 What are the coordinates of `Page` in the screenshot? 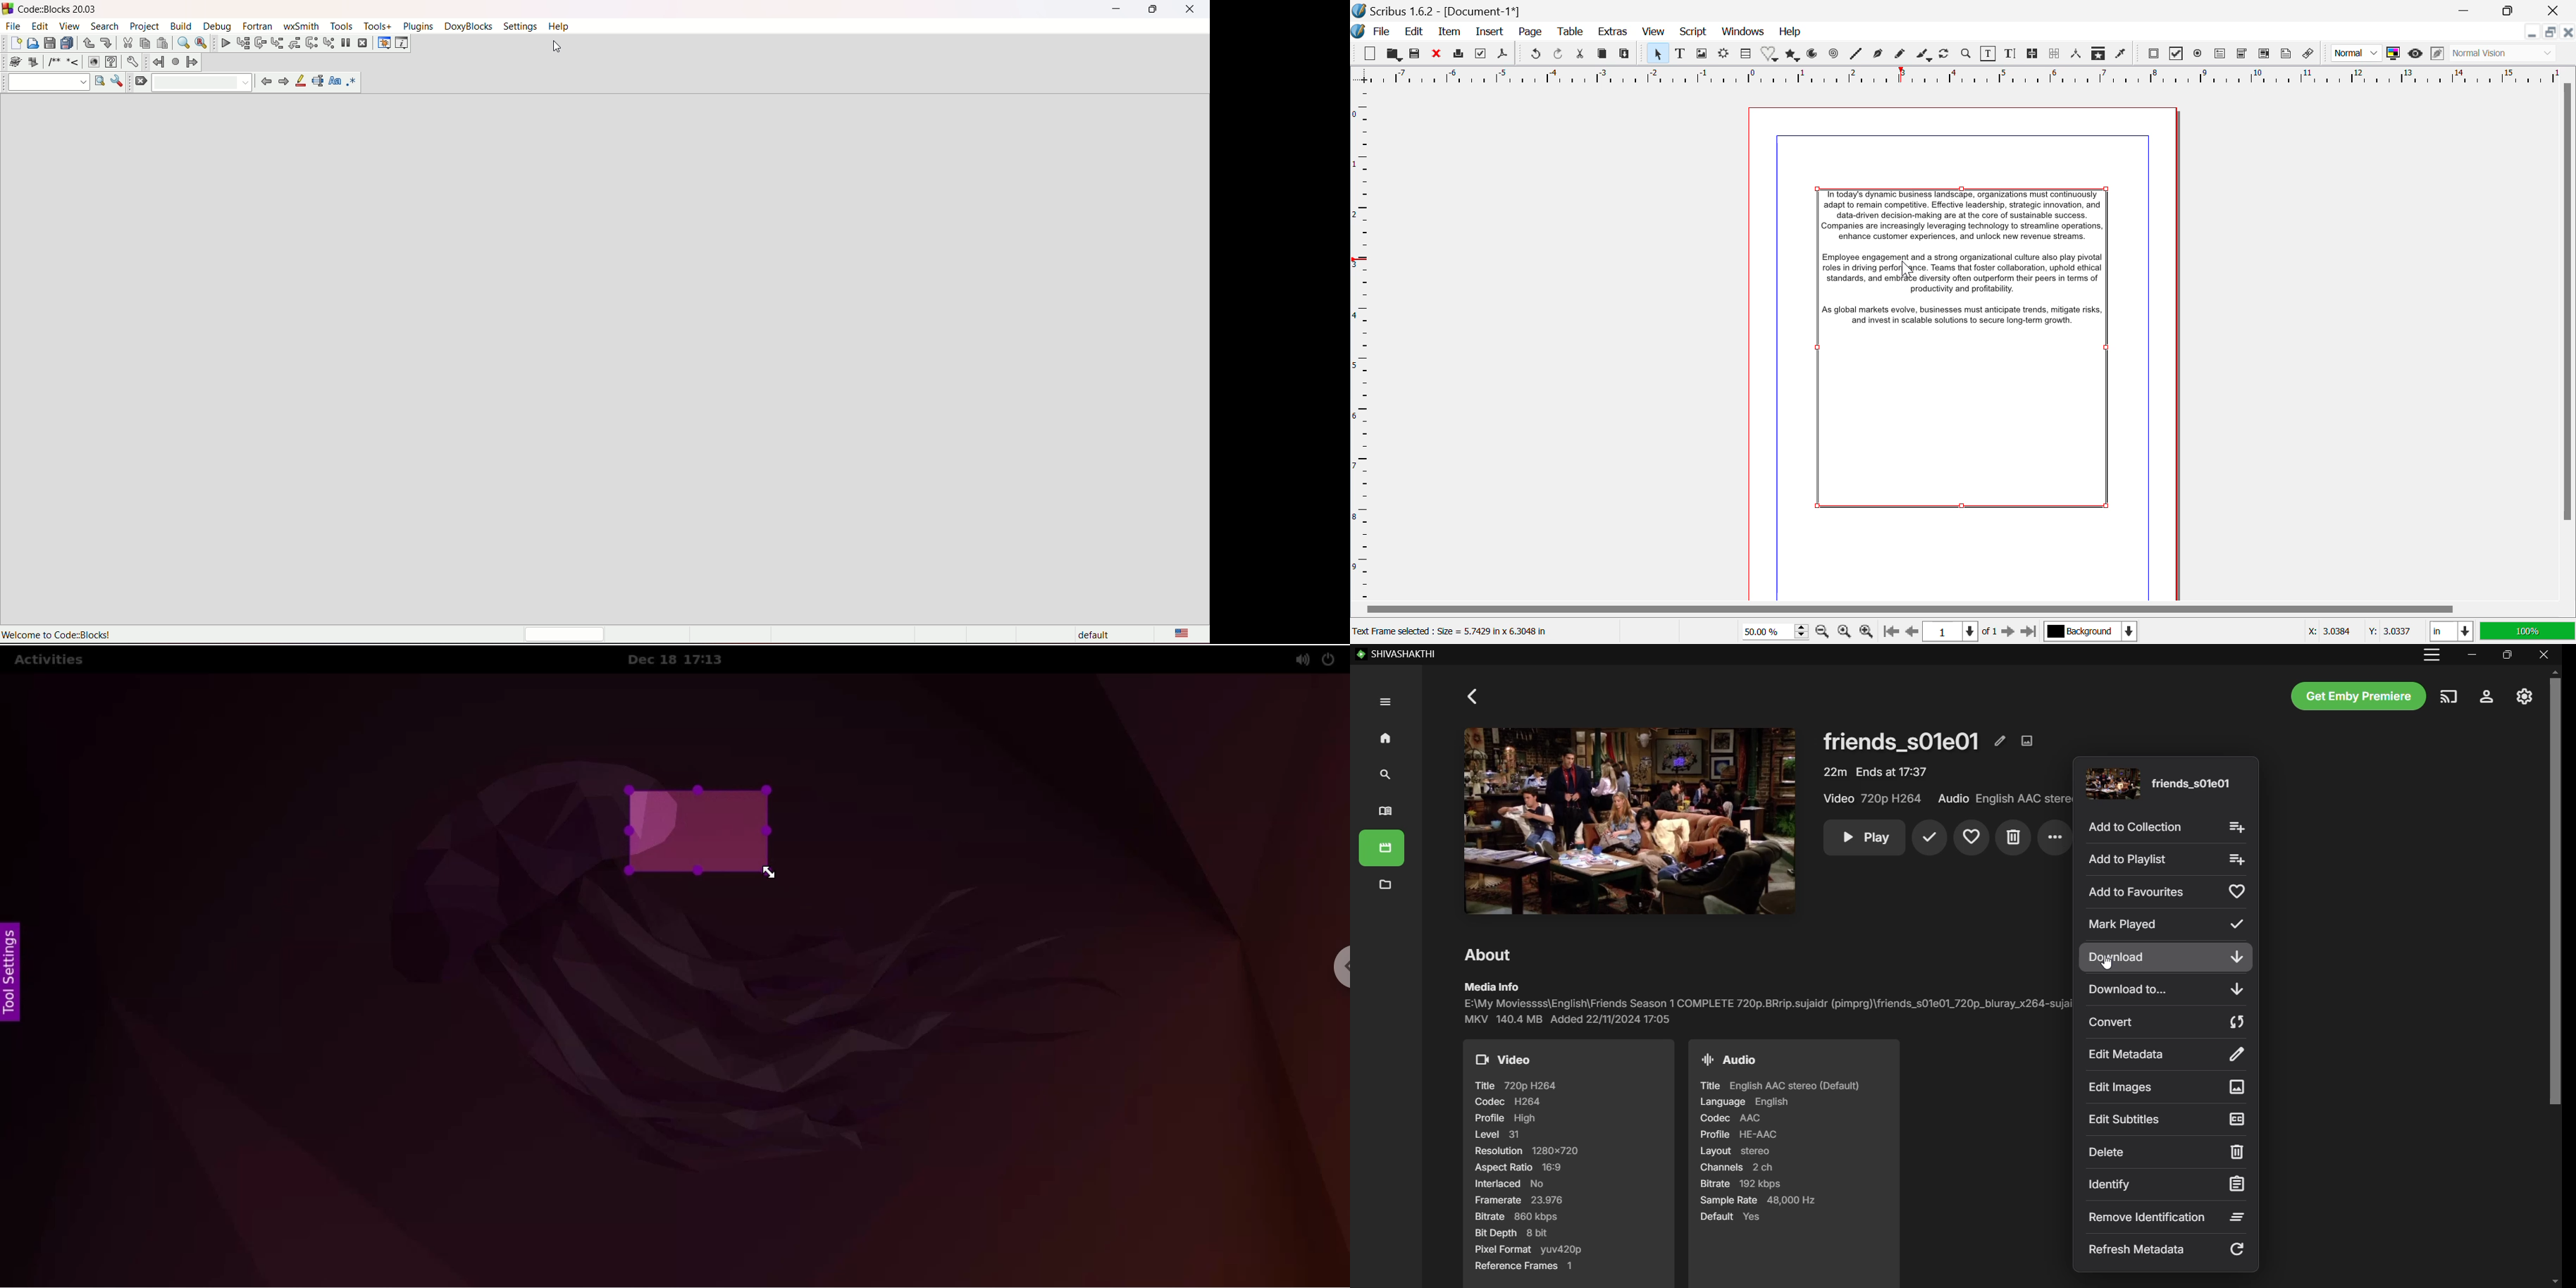 It's located at (1531, 33).